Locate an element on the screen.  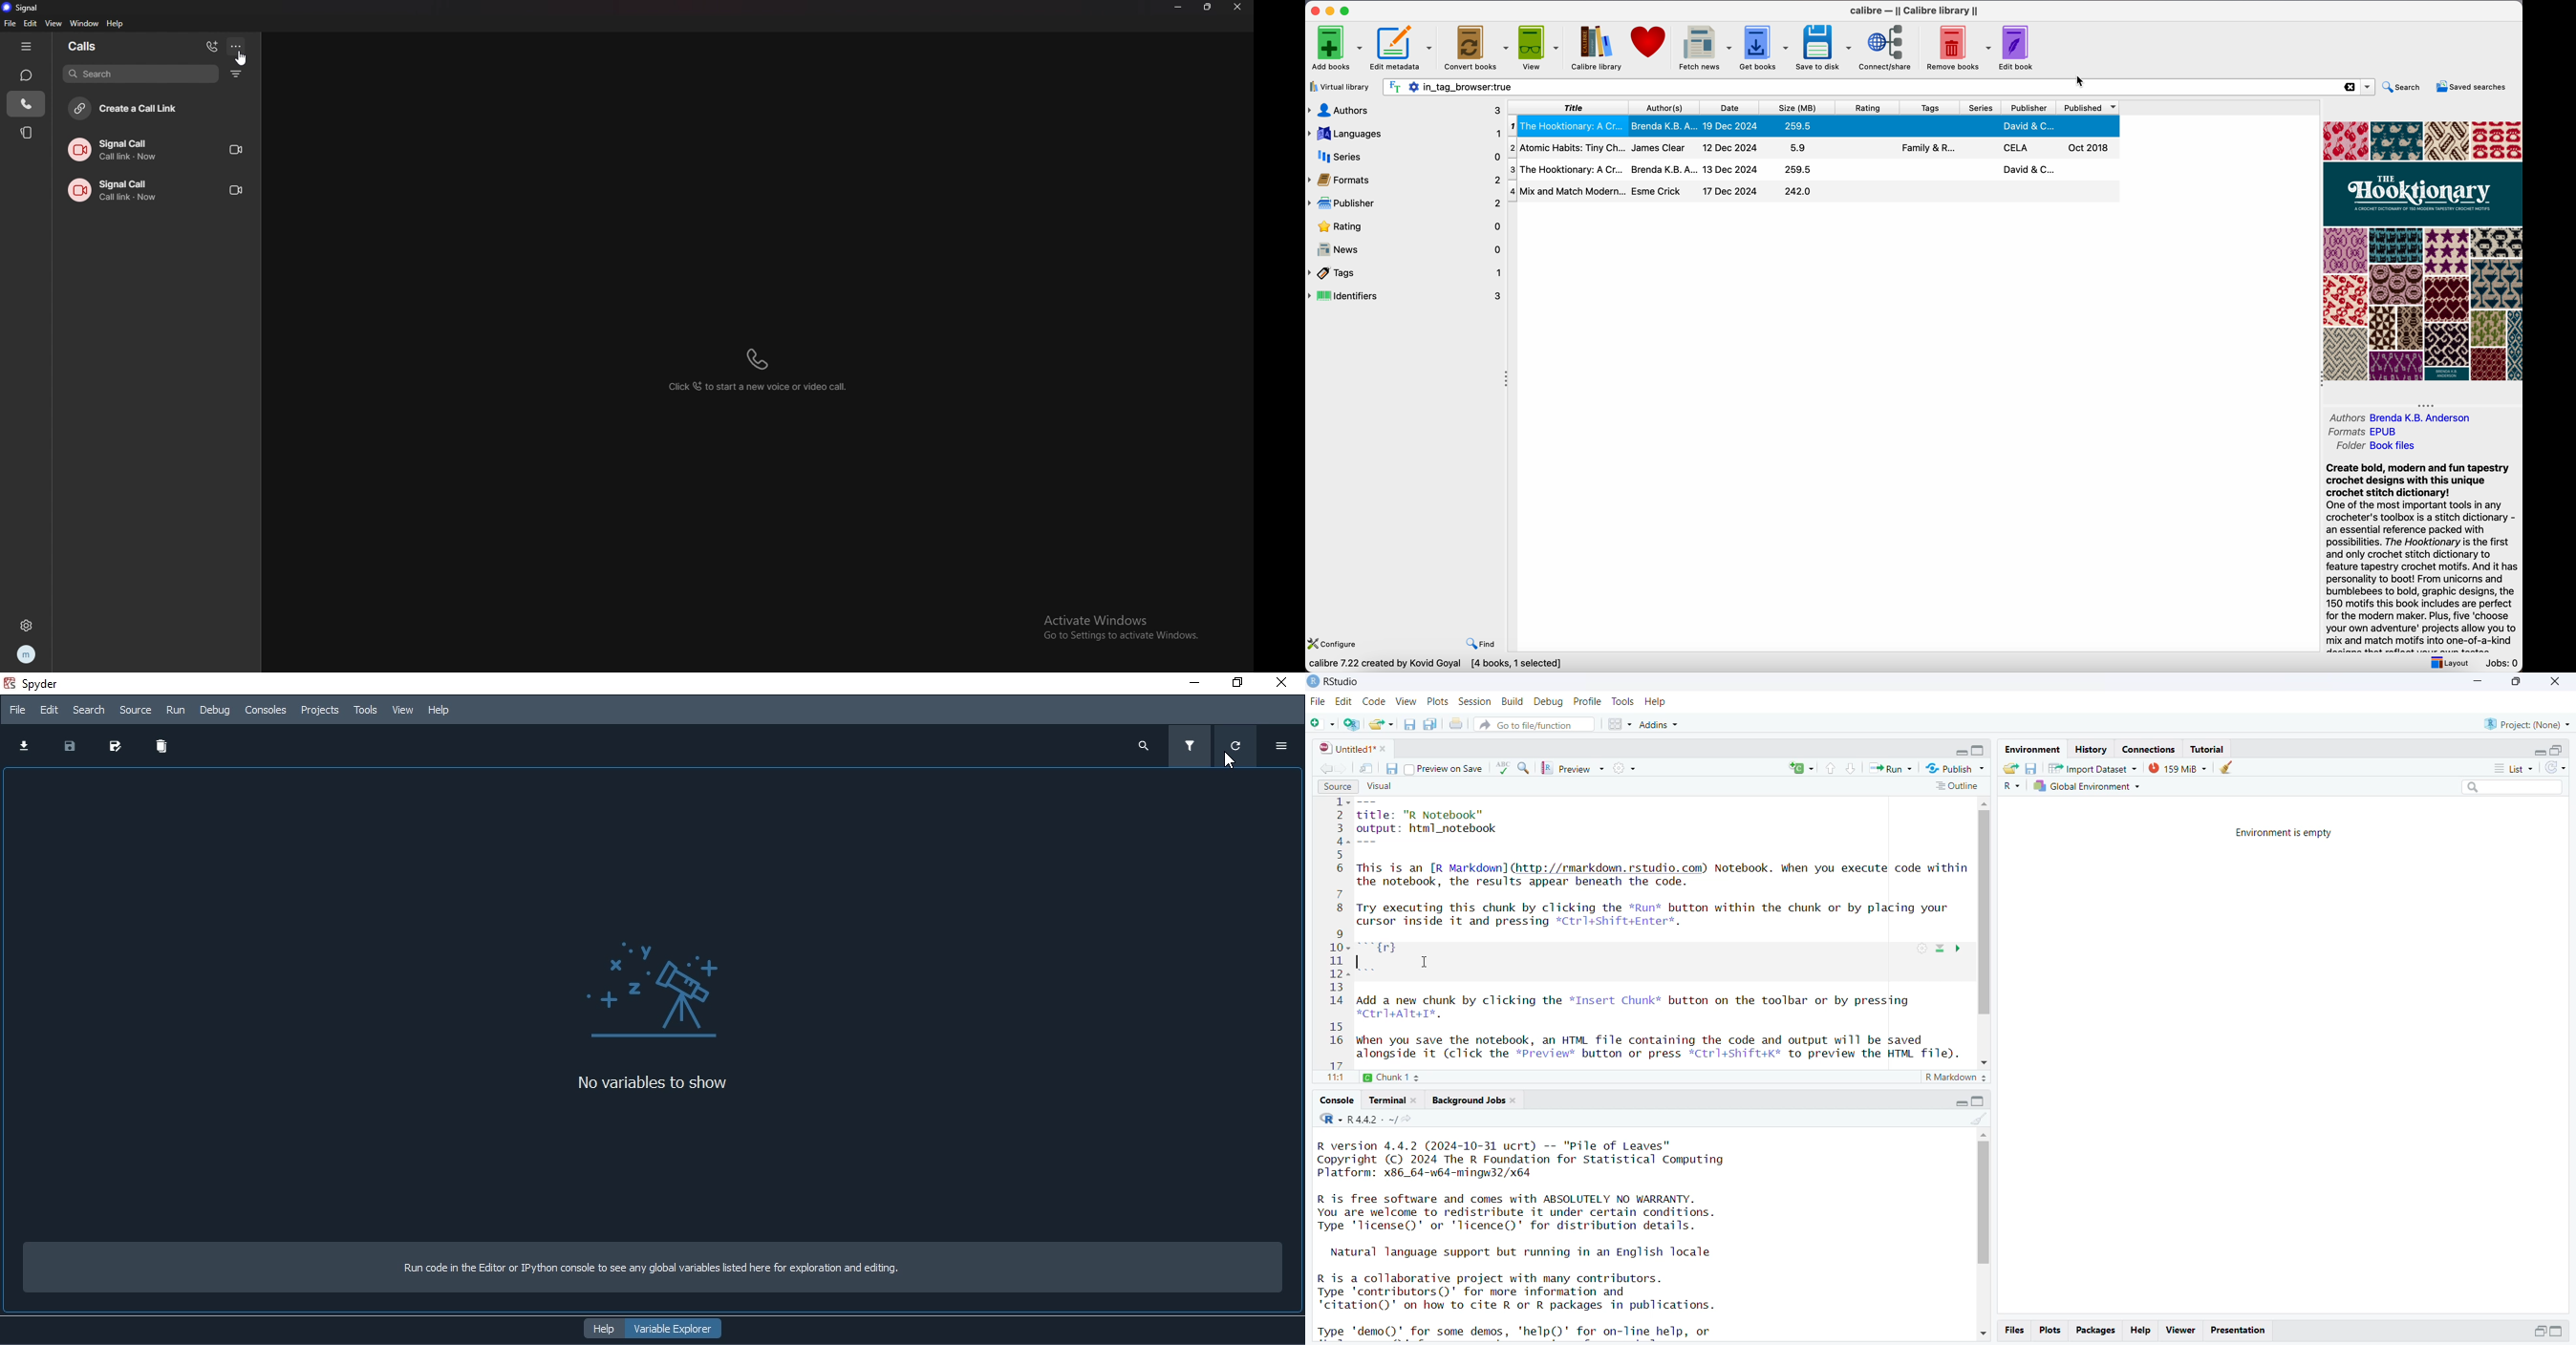
scrollbar is located at coordinates (1986, 934).